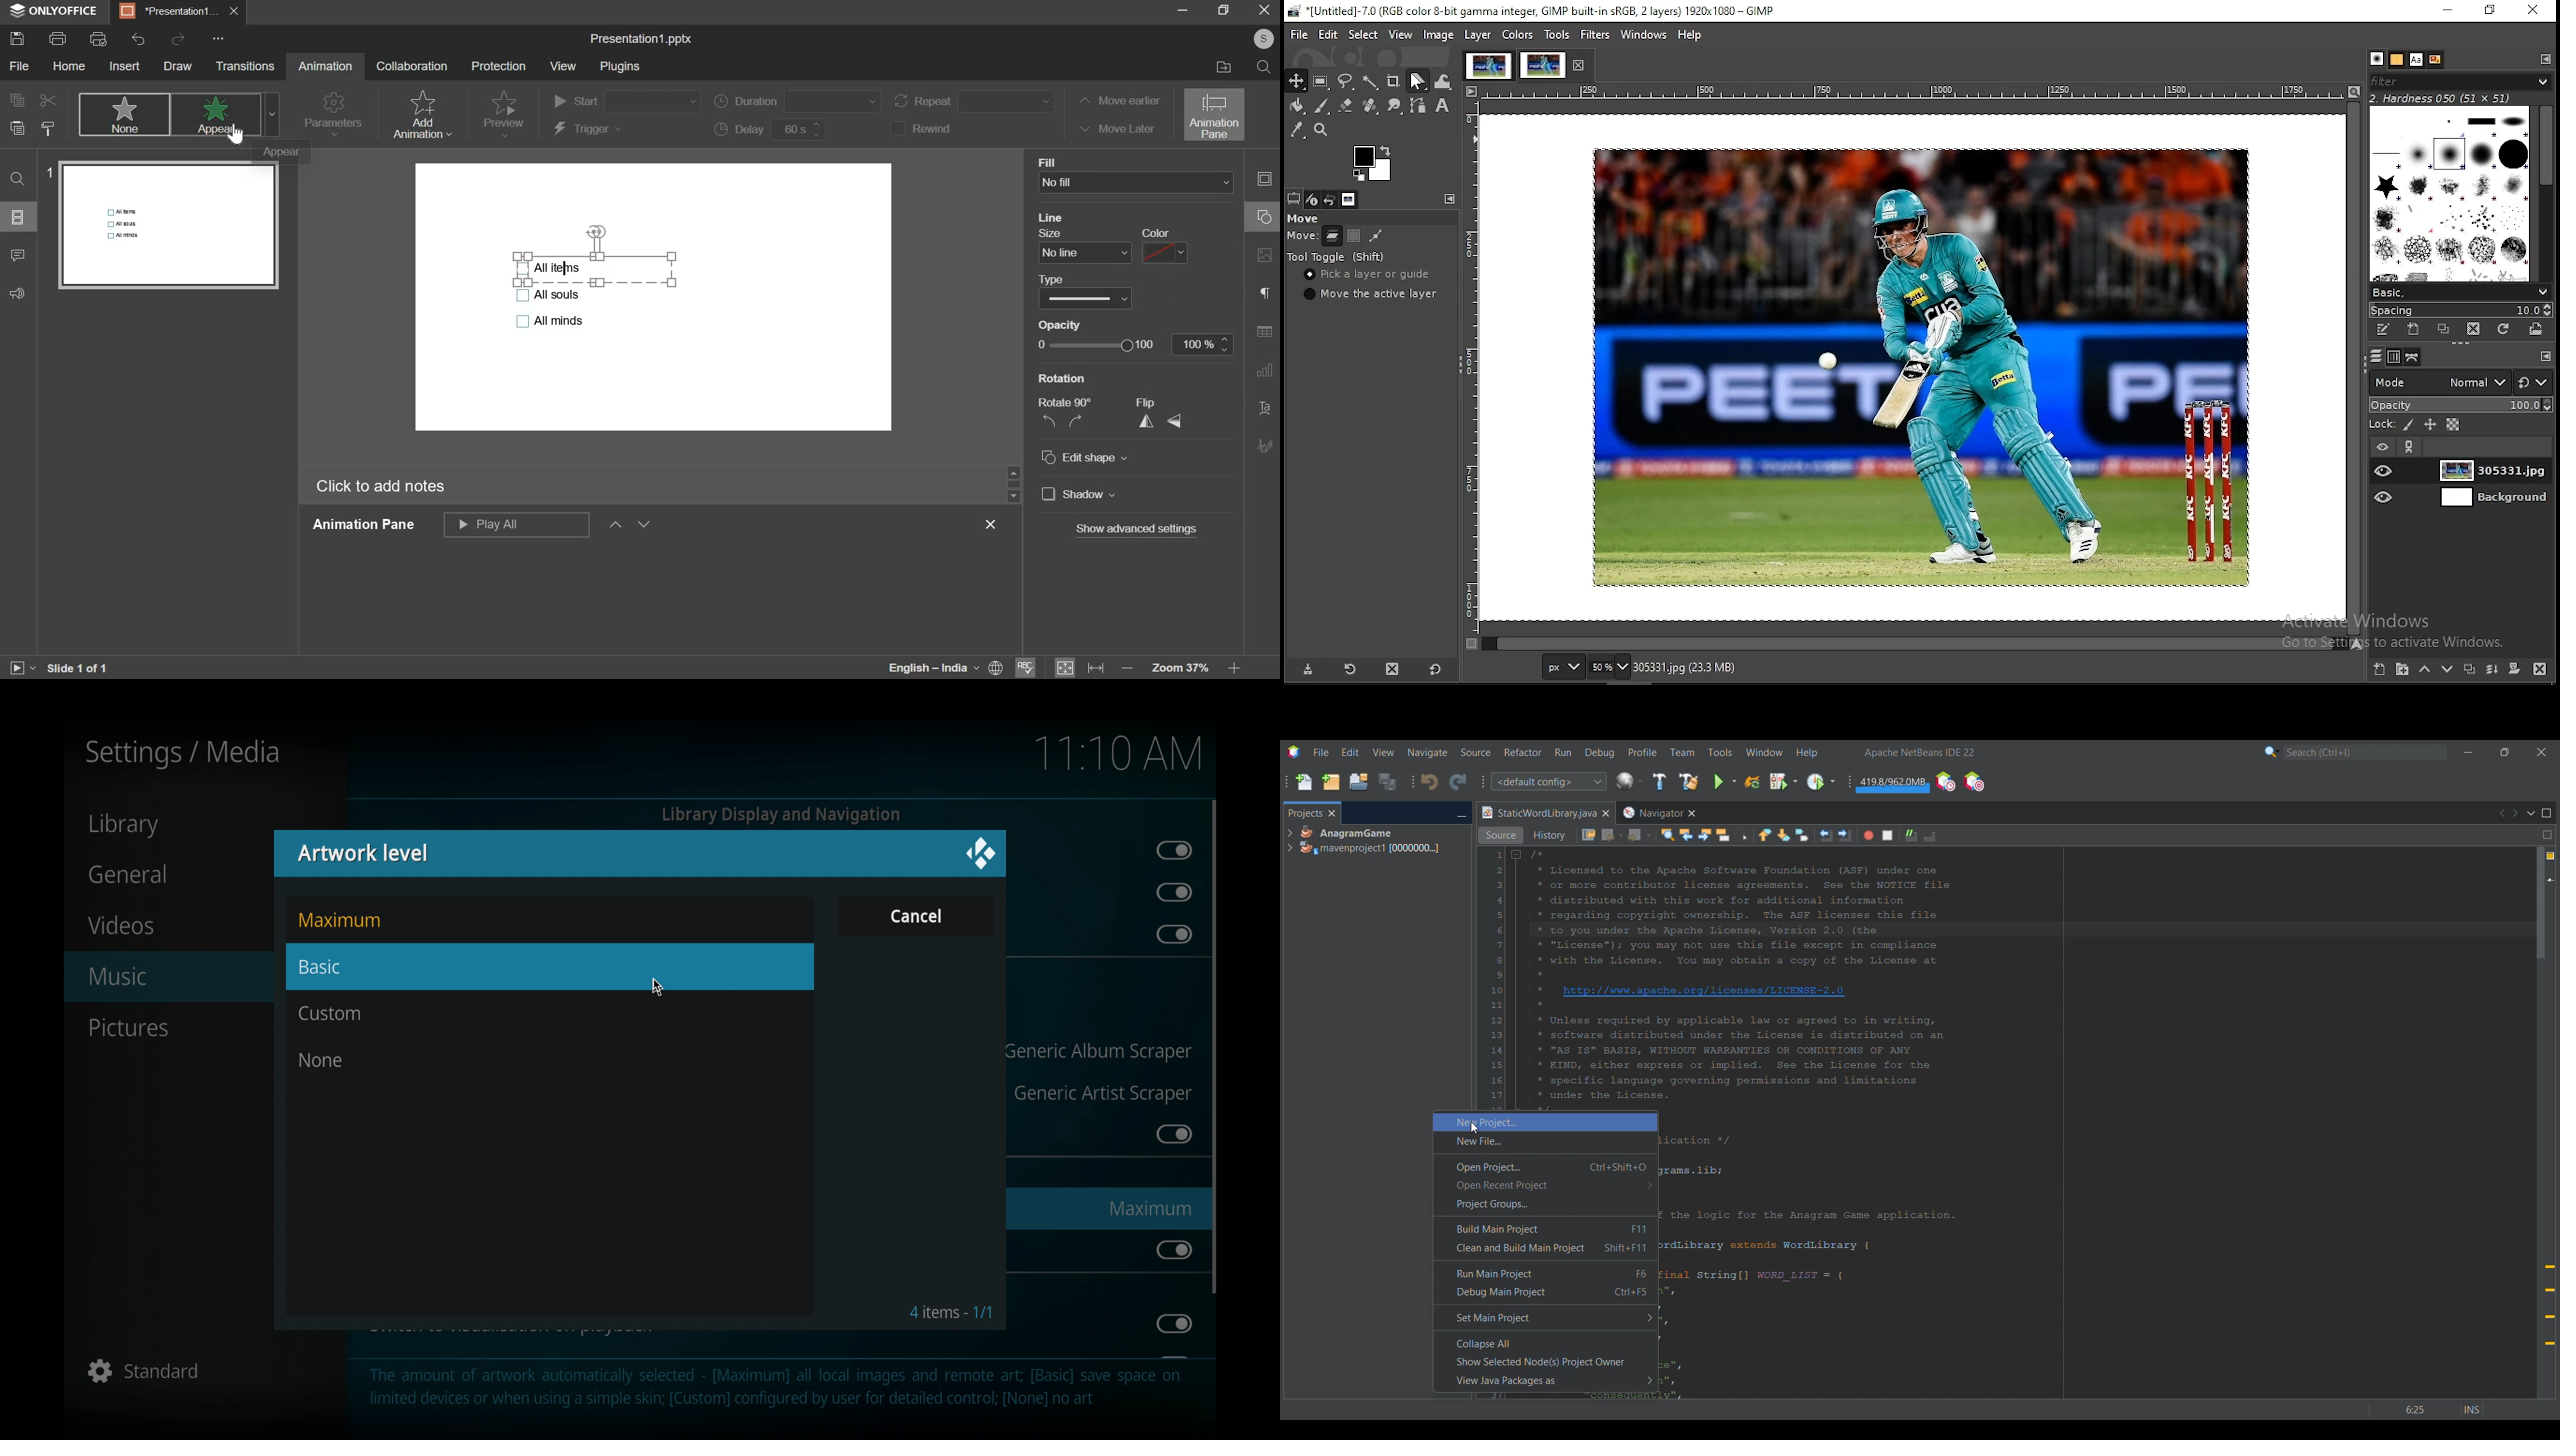 The height and width of the screenshot is (1456, 2576). Describe the element at coordinates (1173, 1249) in the screenshot. I see `toggle button` at that location.